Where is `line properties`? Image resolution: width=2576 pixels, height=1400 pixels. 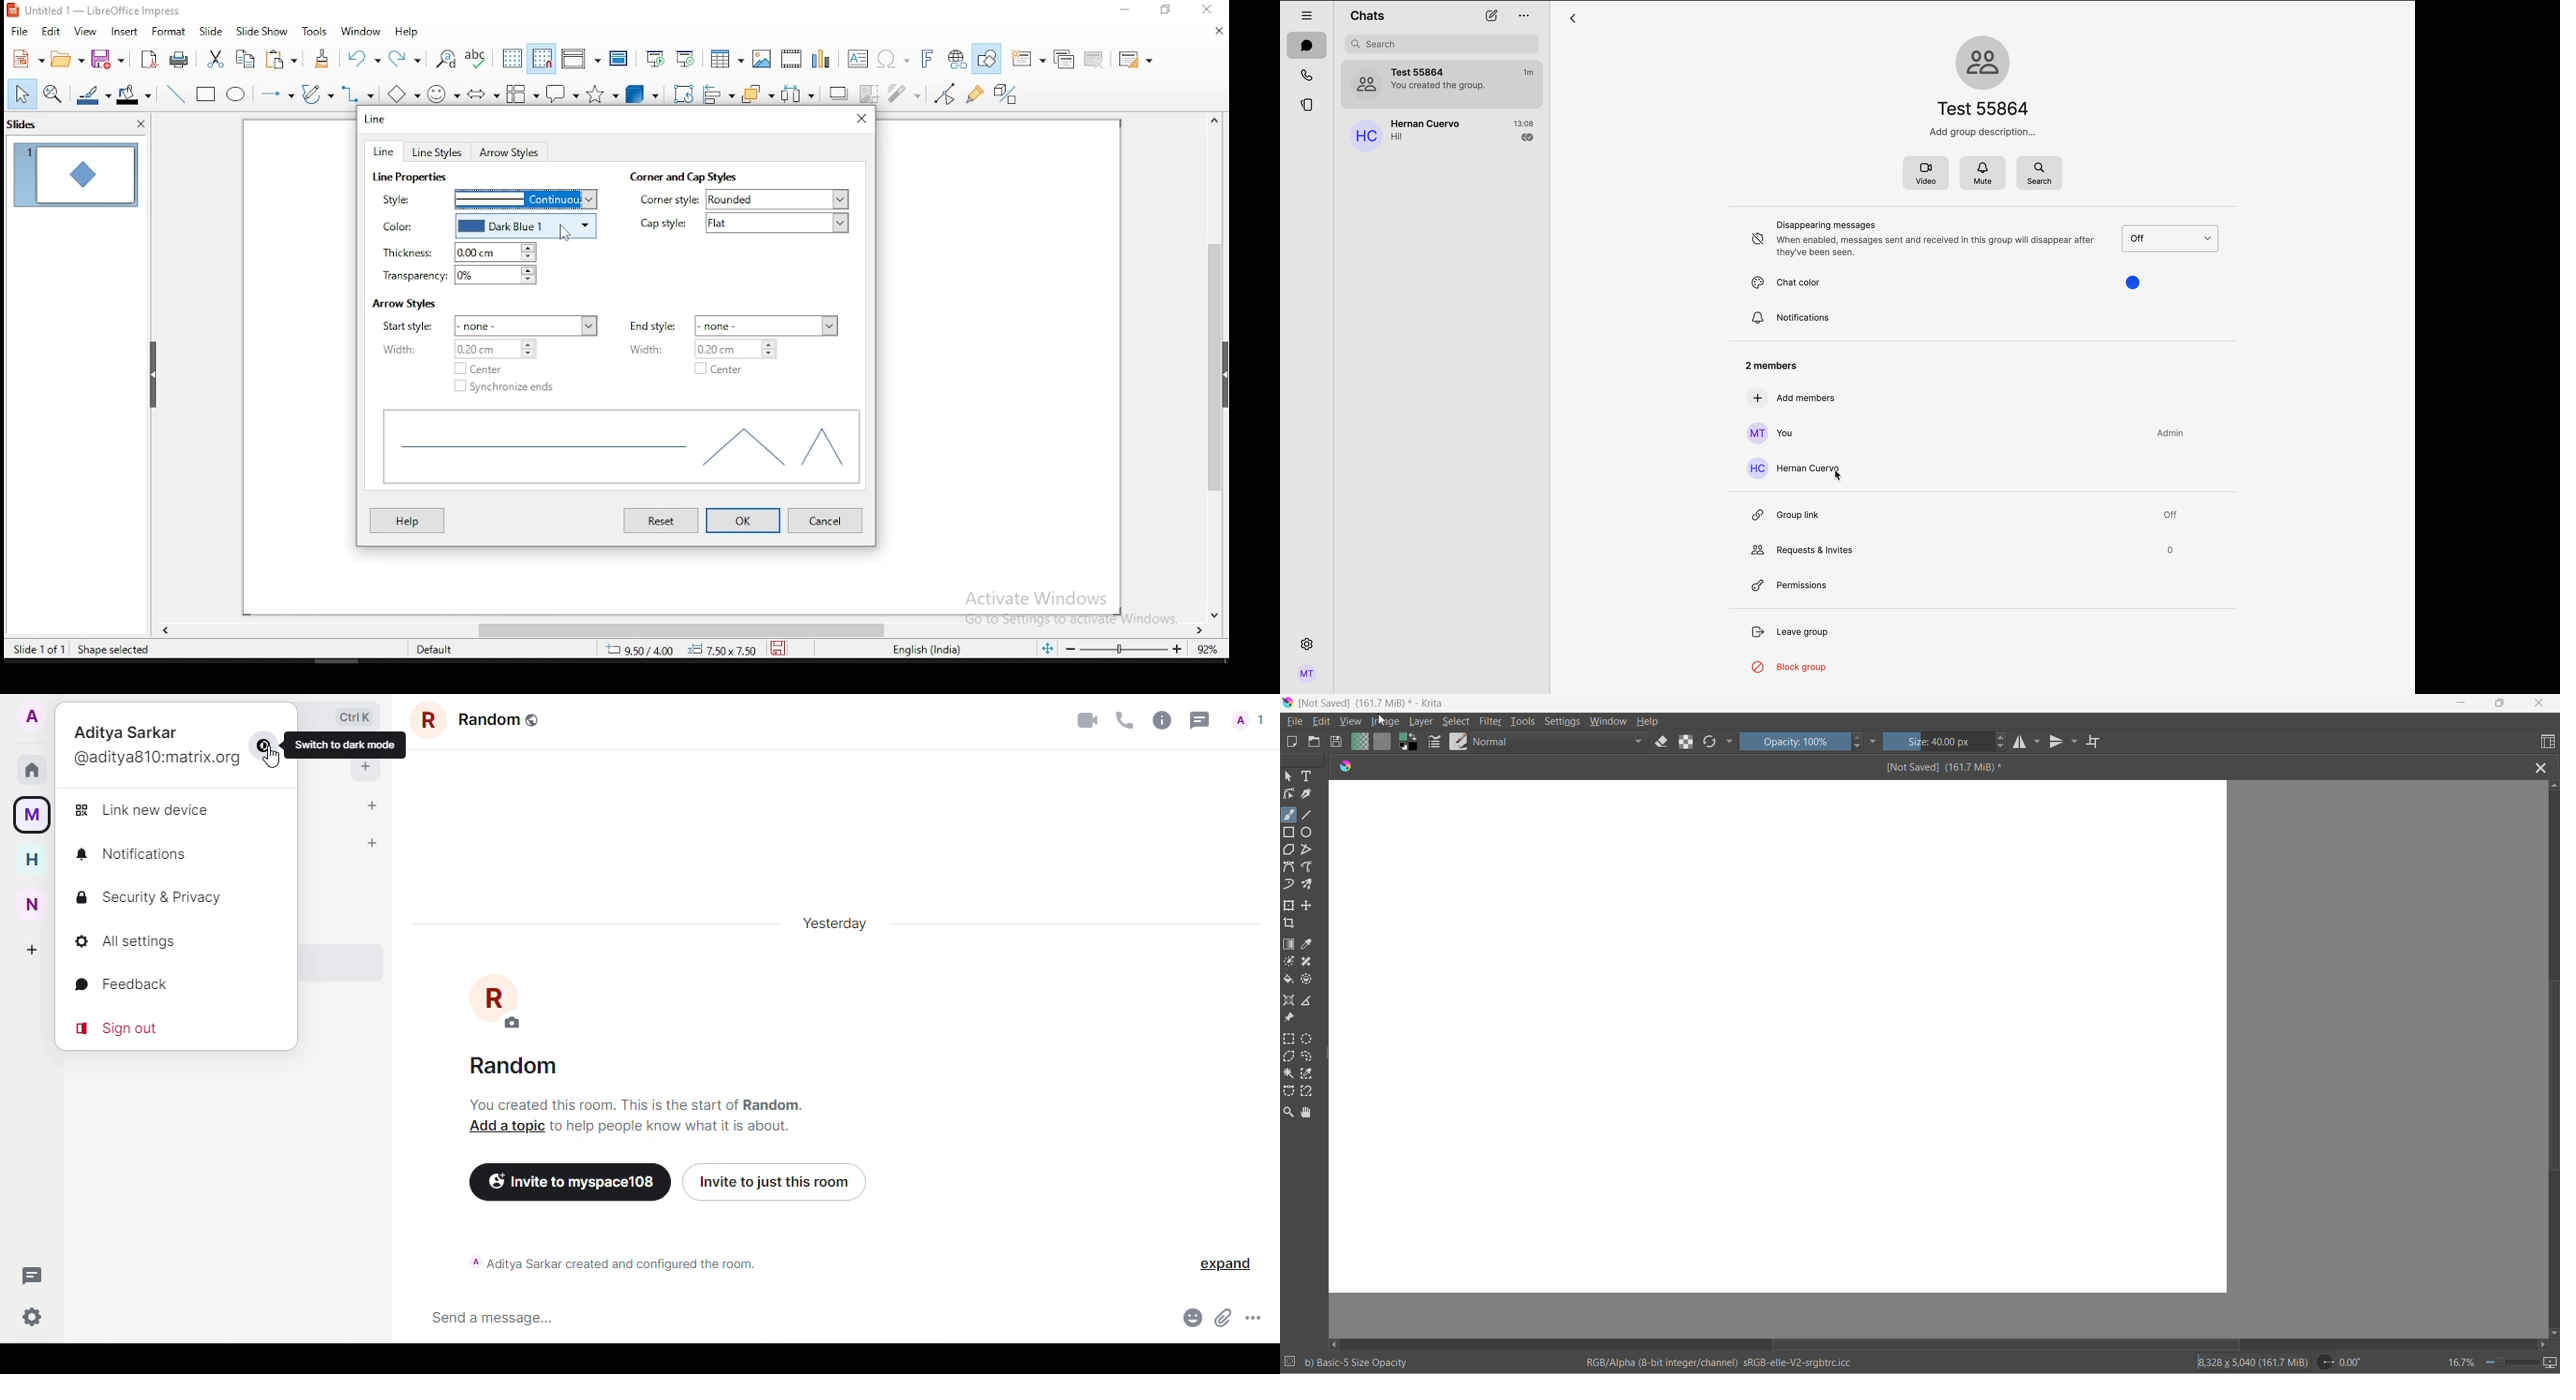
line properties is located at coordinates (413, 177).